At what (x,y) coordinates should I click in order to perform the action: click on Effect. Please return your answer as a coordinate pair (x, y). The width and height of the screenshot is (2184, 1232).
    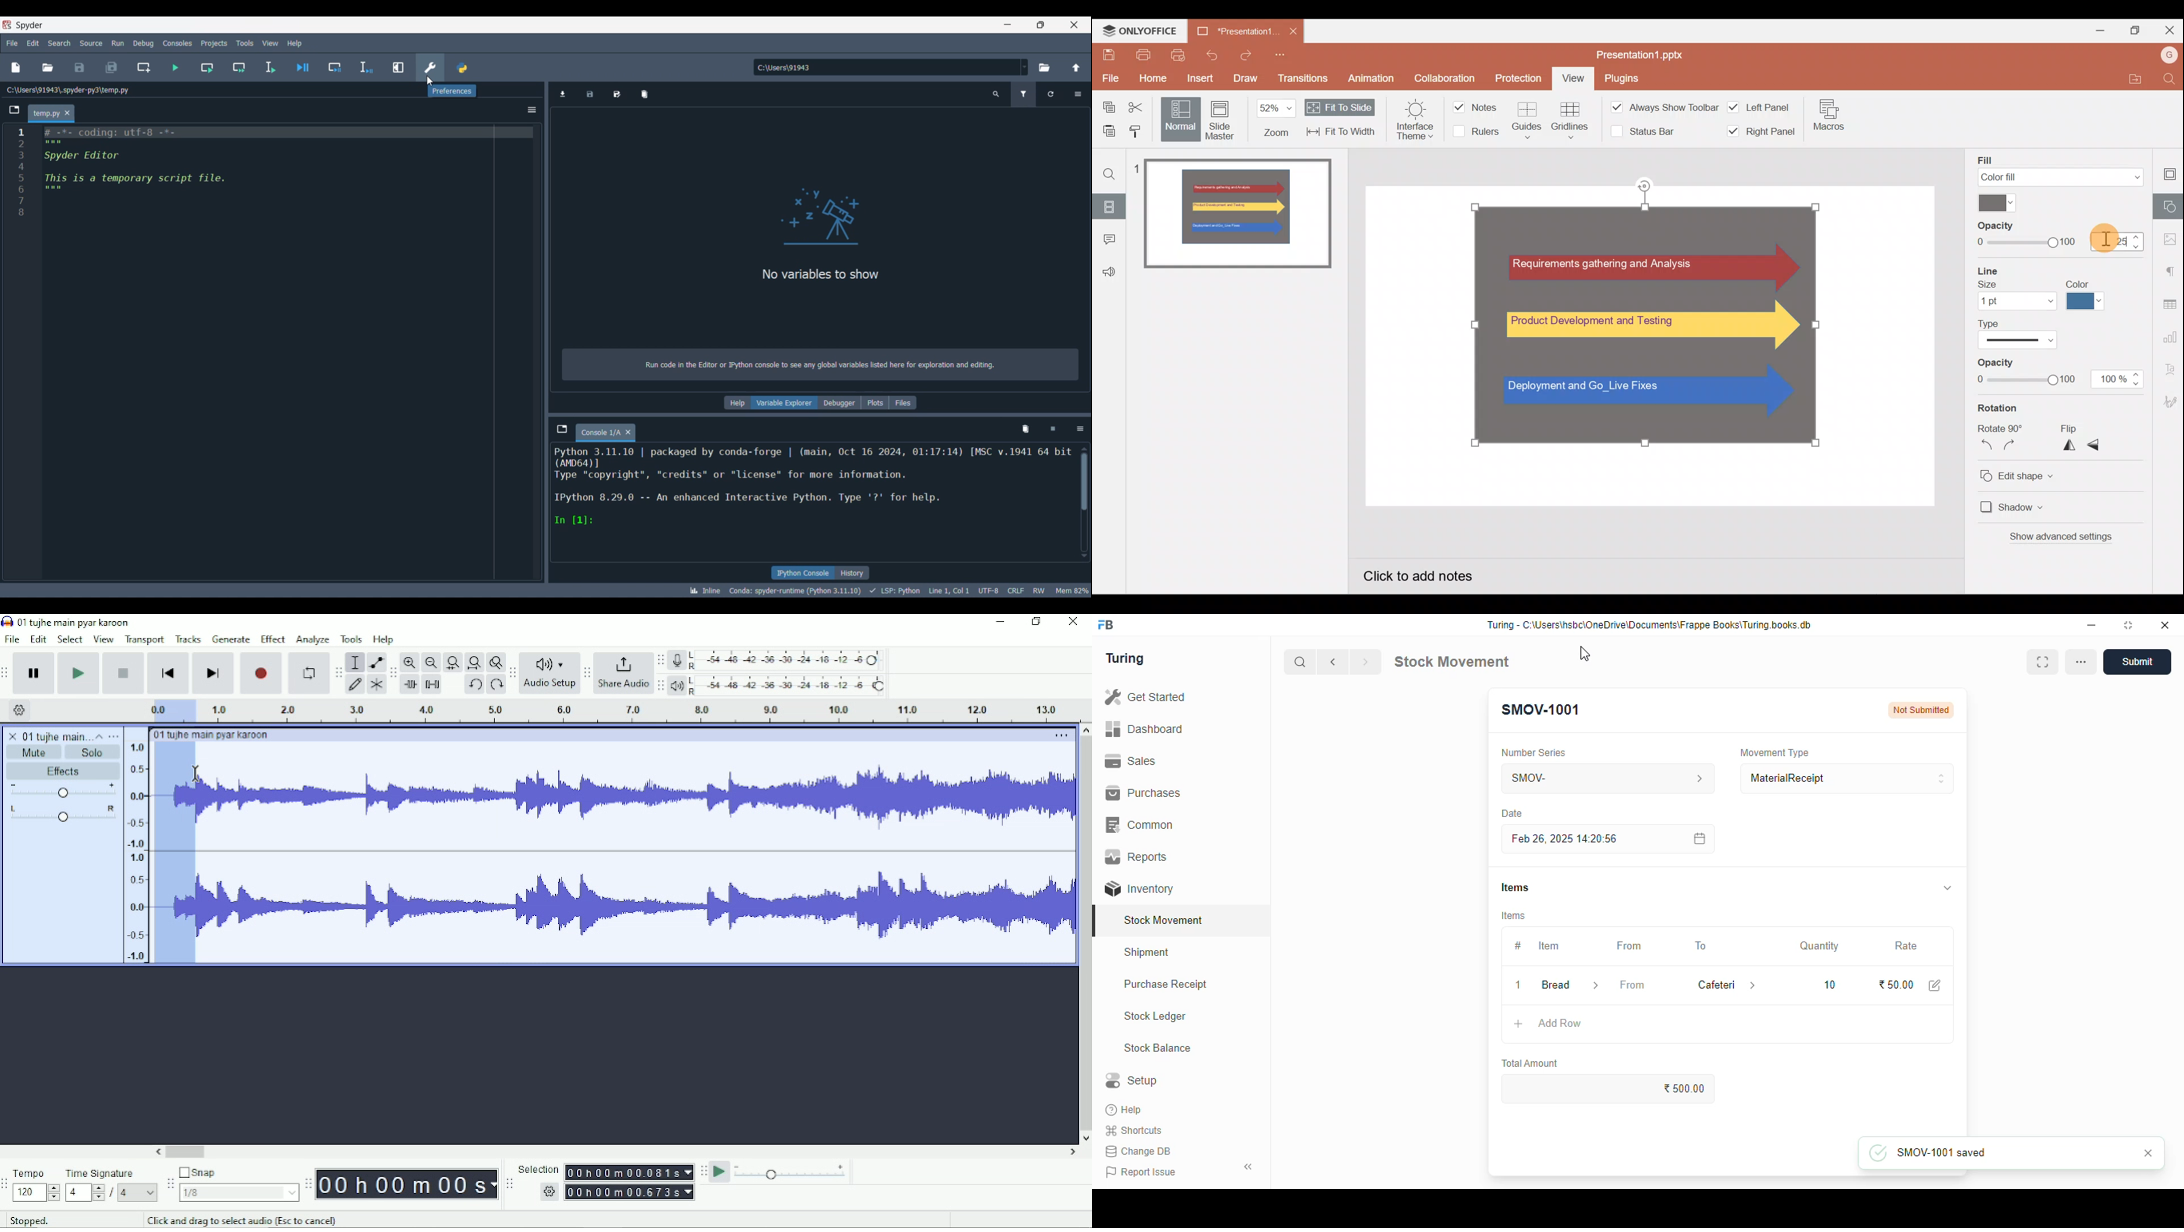
    Looking at the image, I should click on (272, 638).